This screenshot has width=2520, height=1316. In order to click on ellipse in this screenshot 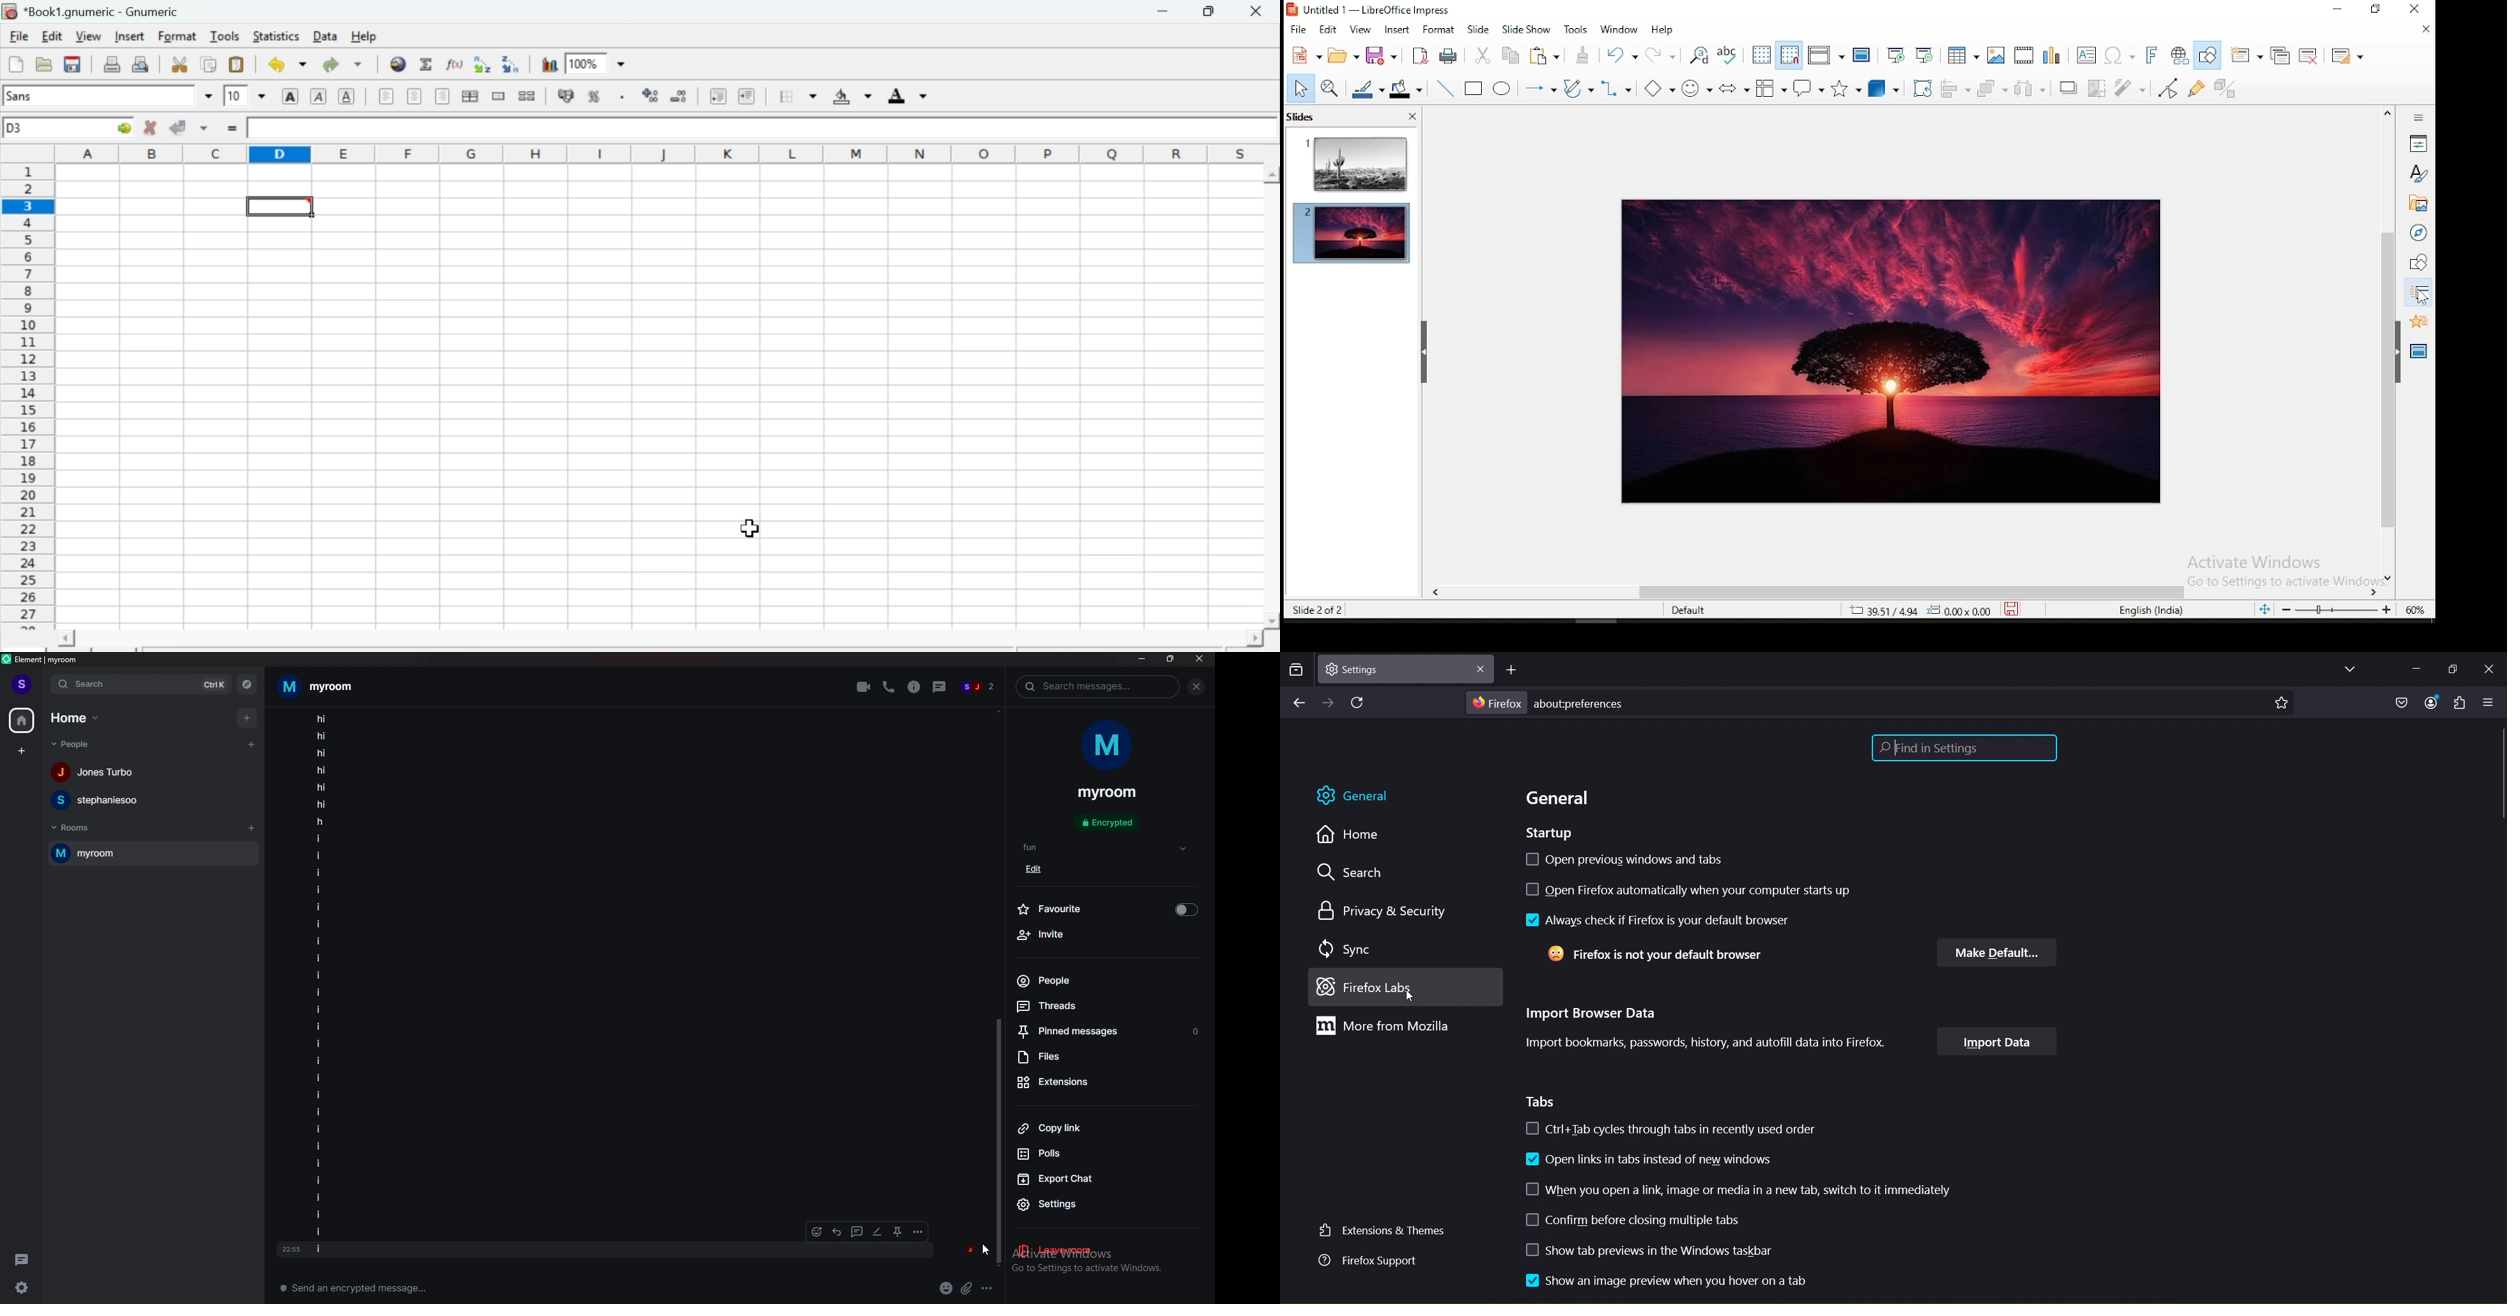, I will do `click(1505, 88)`.